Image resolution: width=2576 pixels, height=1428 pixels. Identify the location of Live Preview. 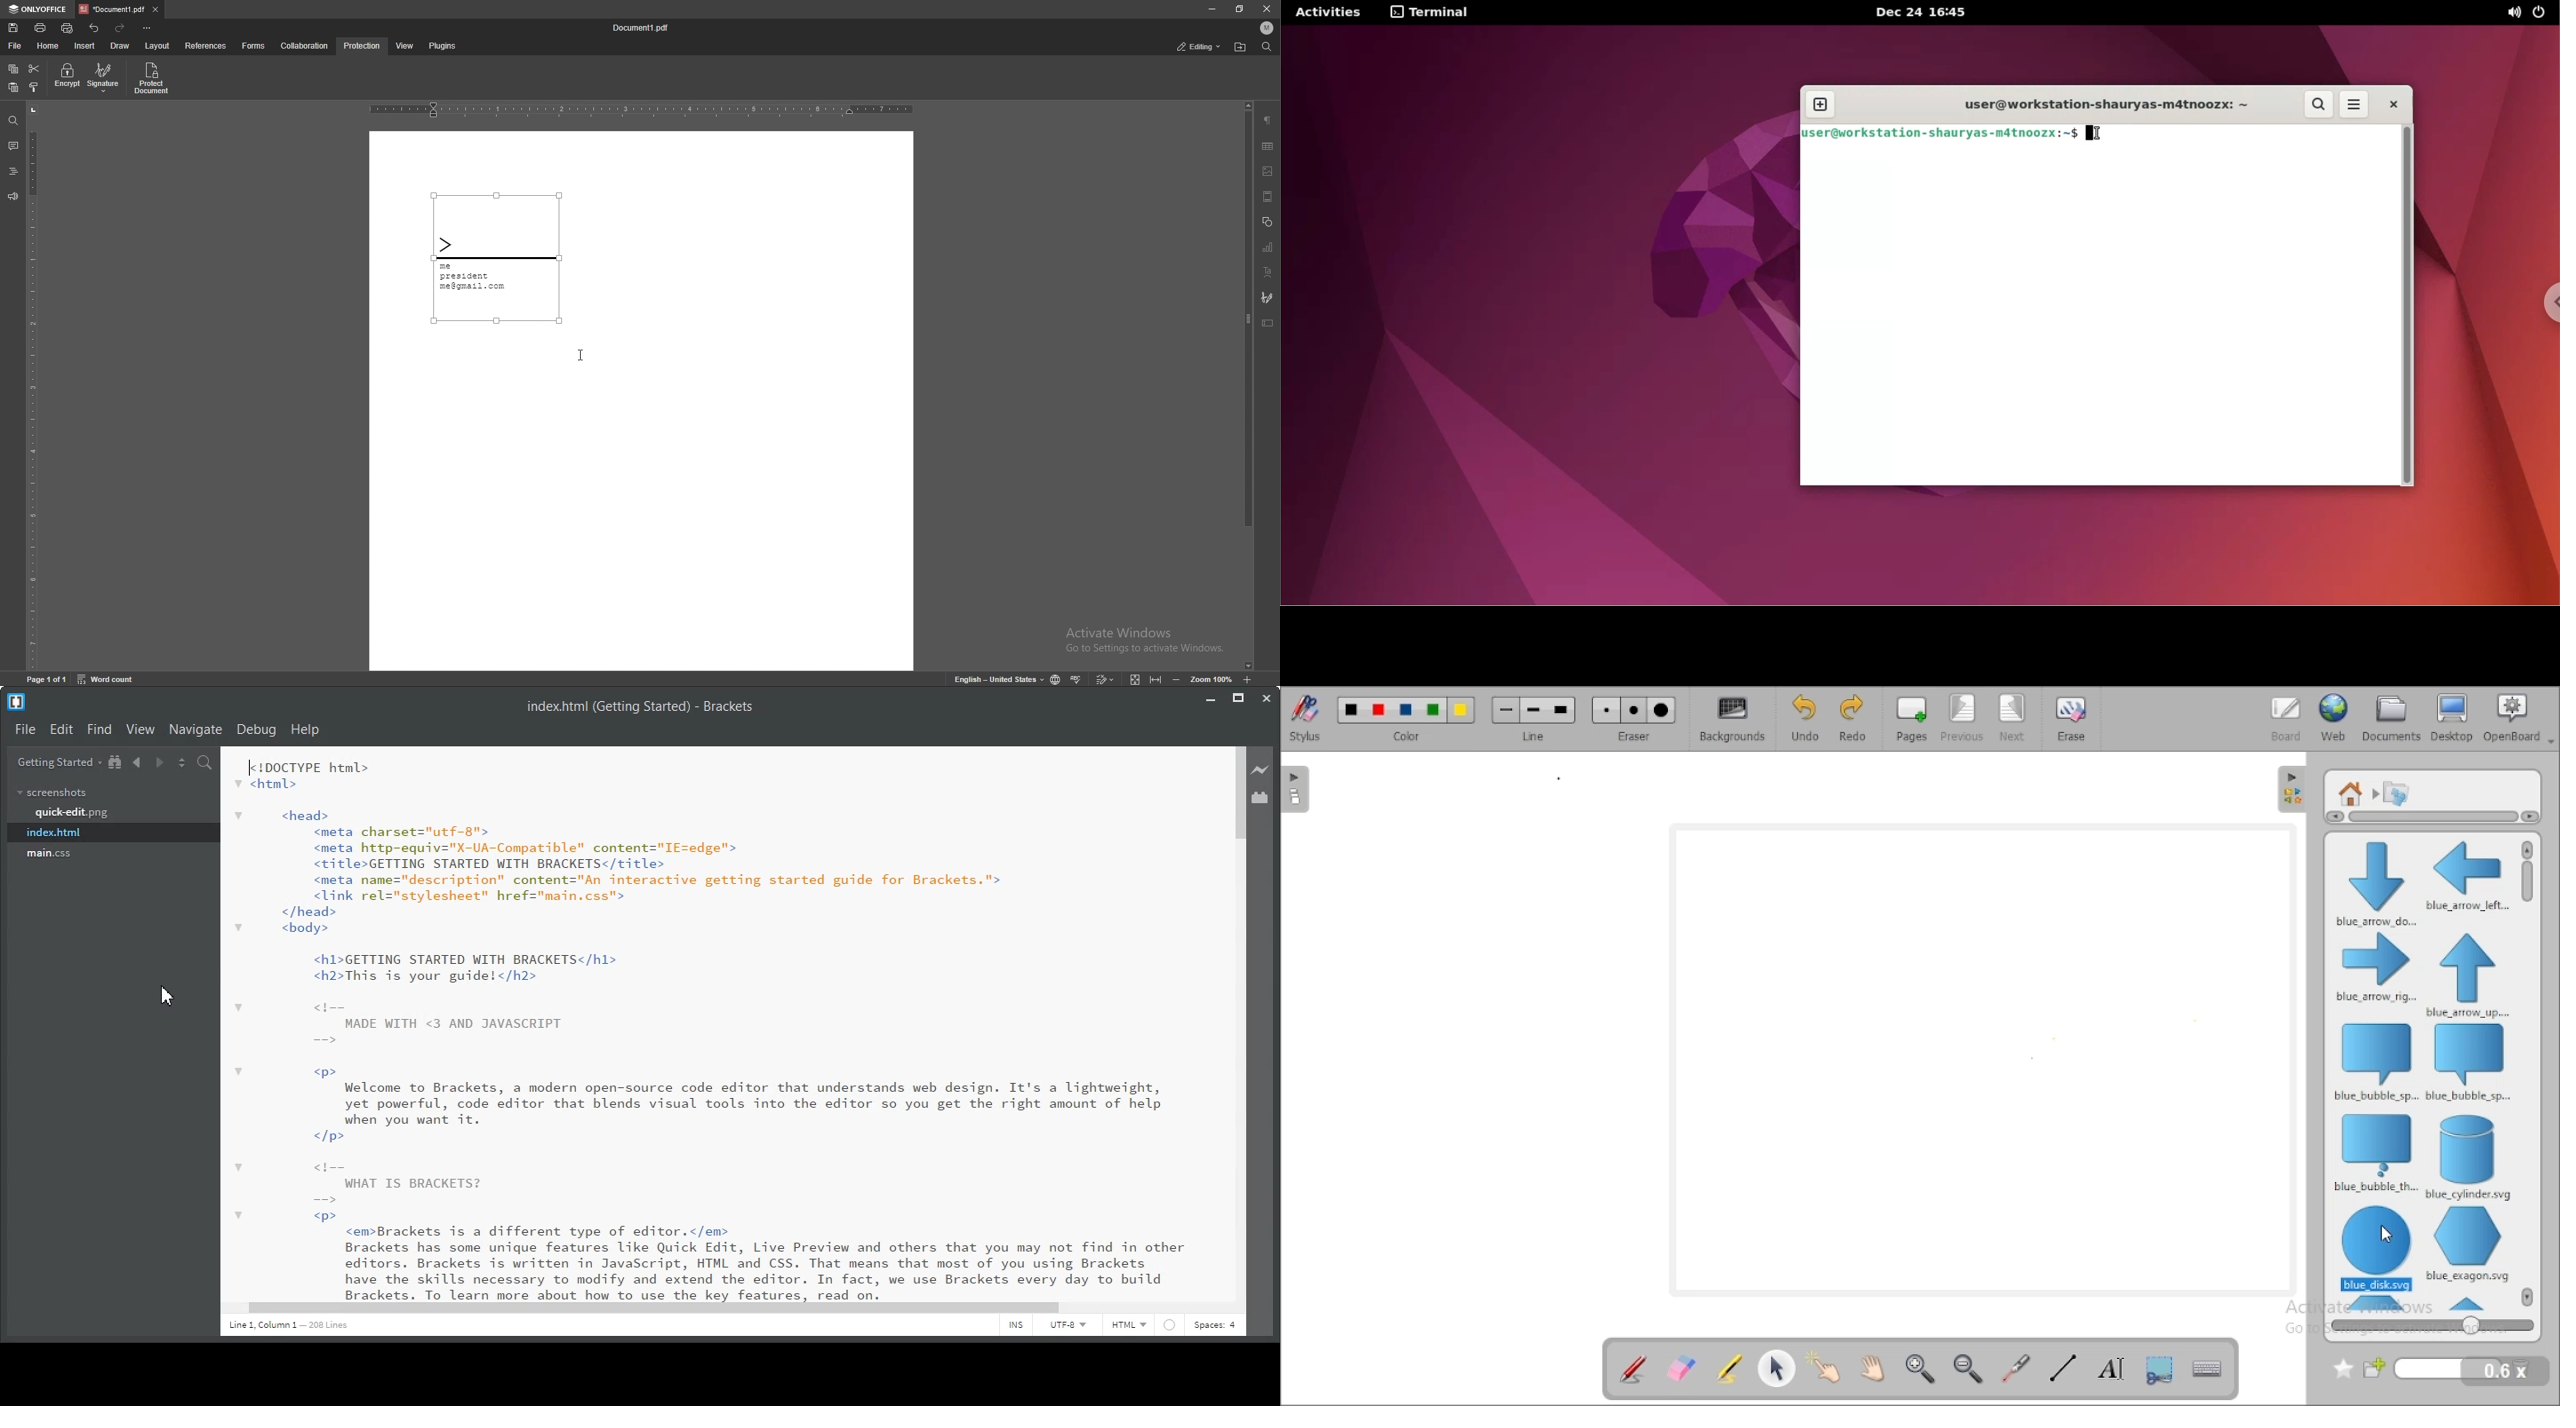
(1261, 770).